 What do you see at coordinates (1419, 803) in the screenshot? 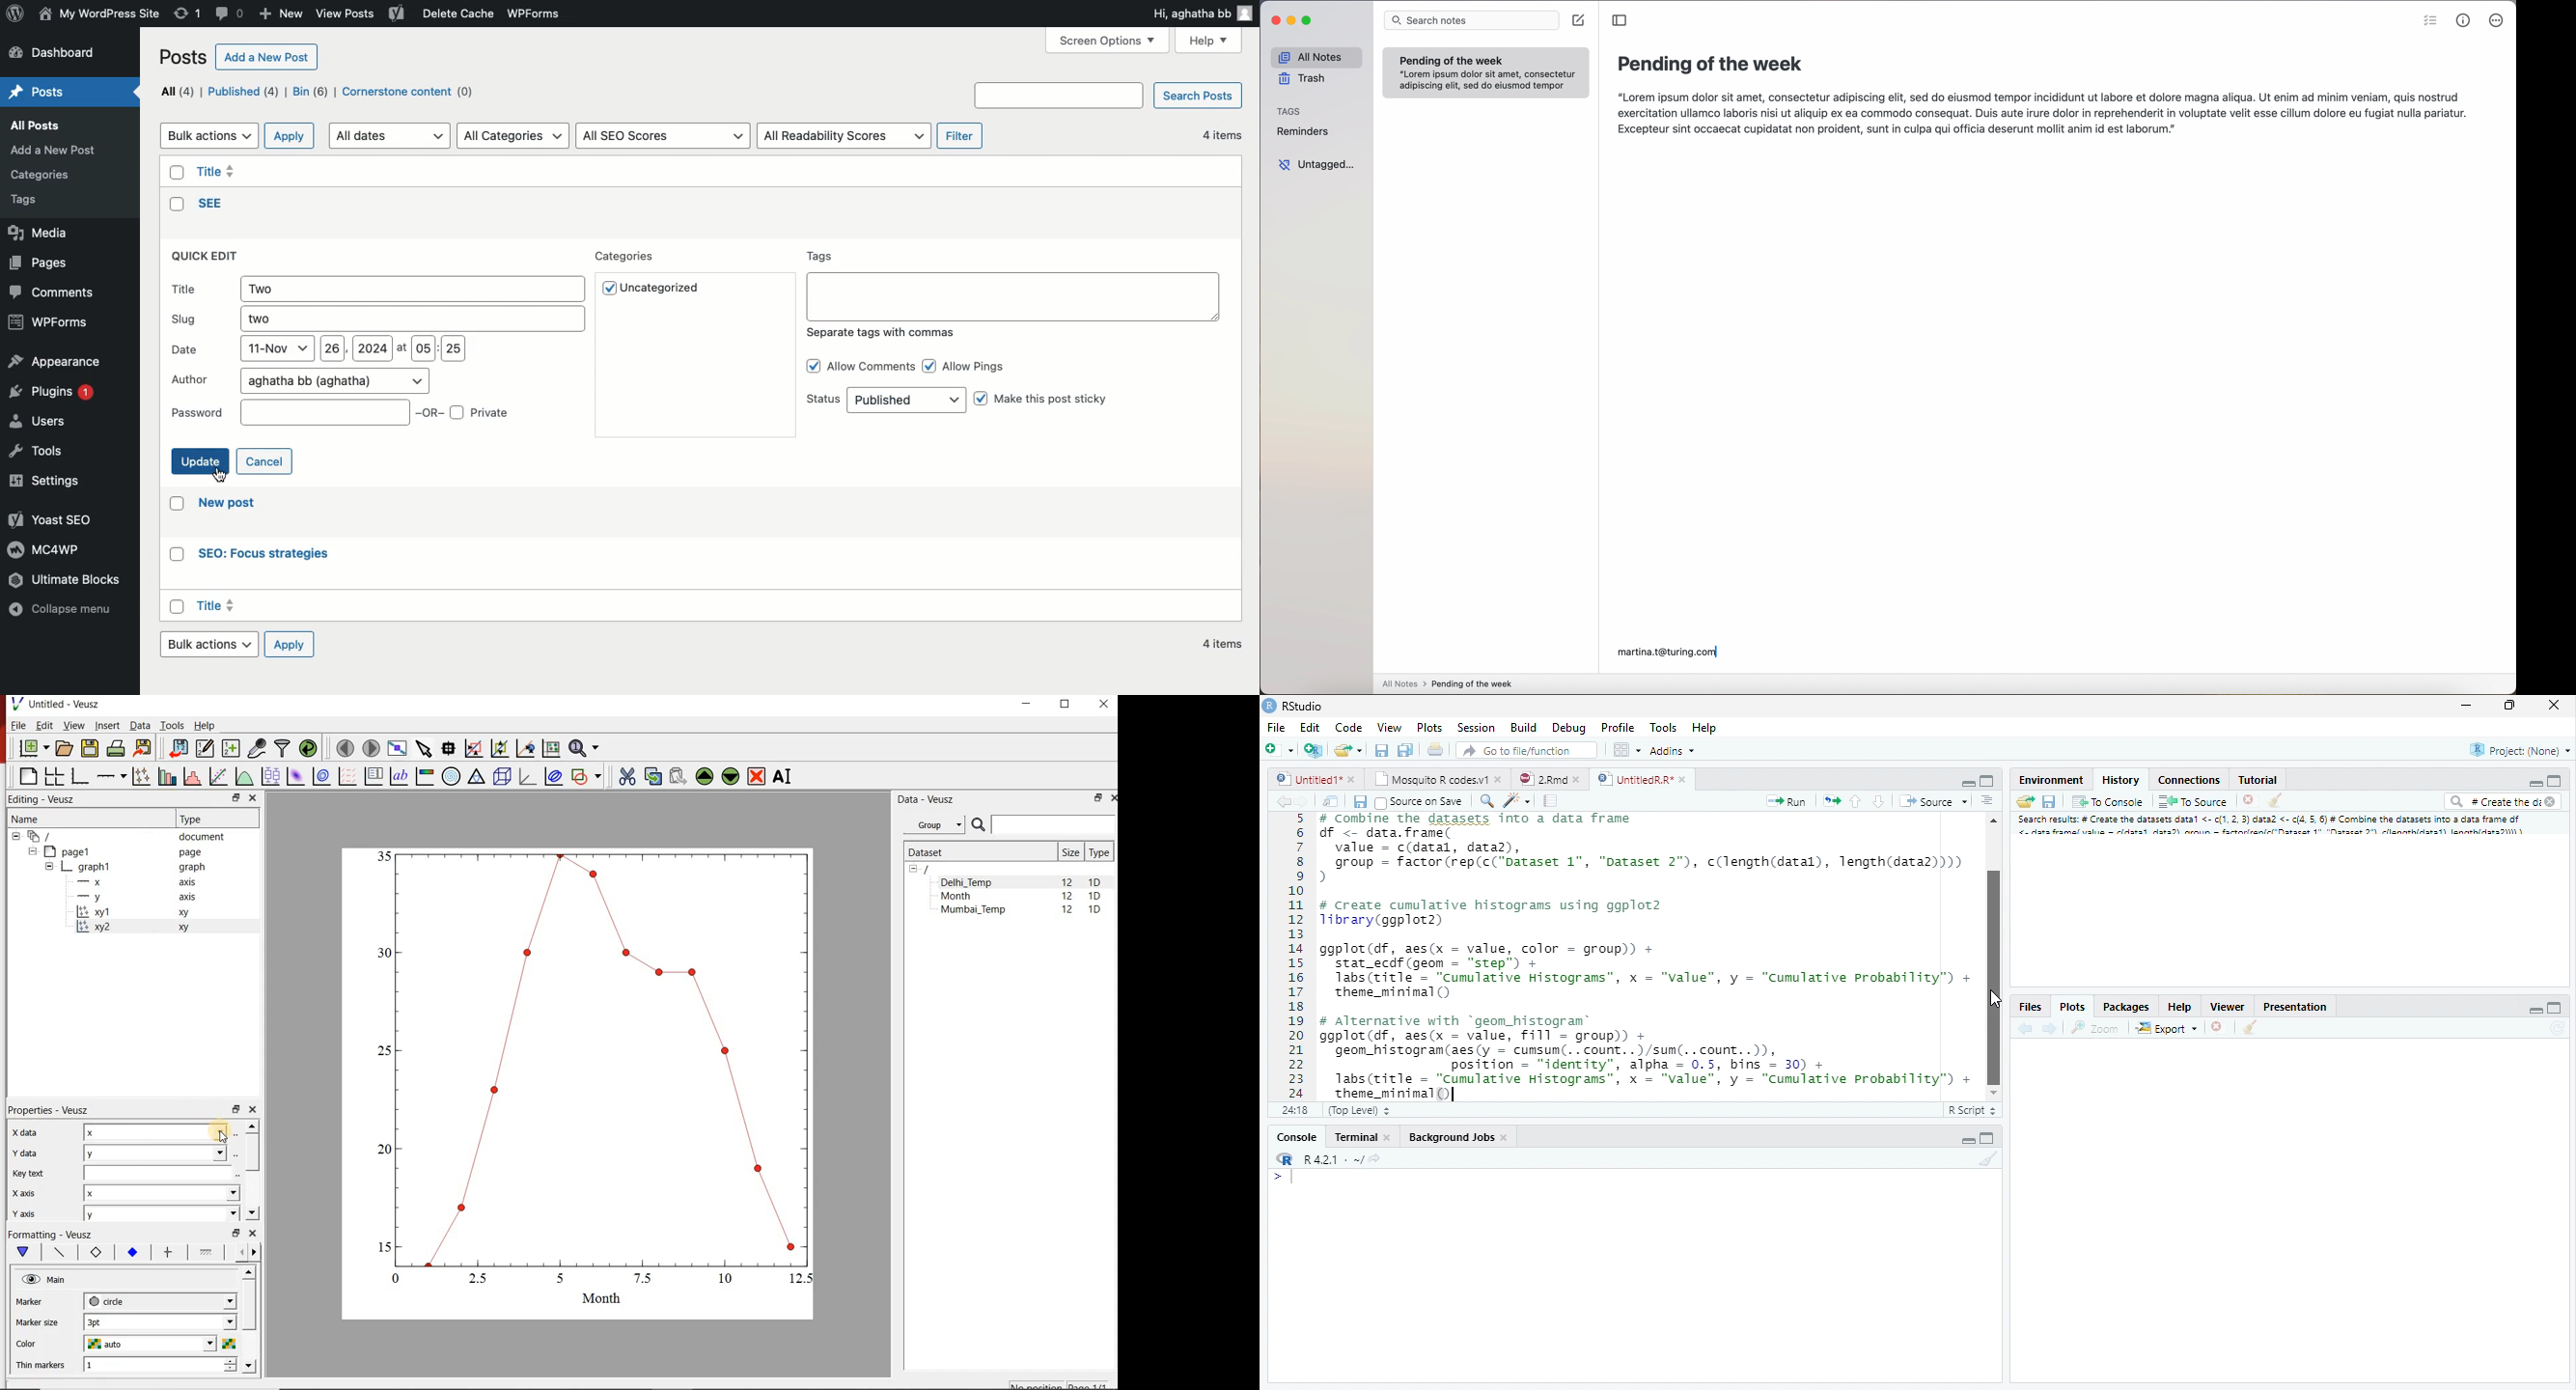
I see `Source on Save` at bounding box center [1419, 803].